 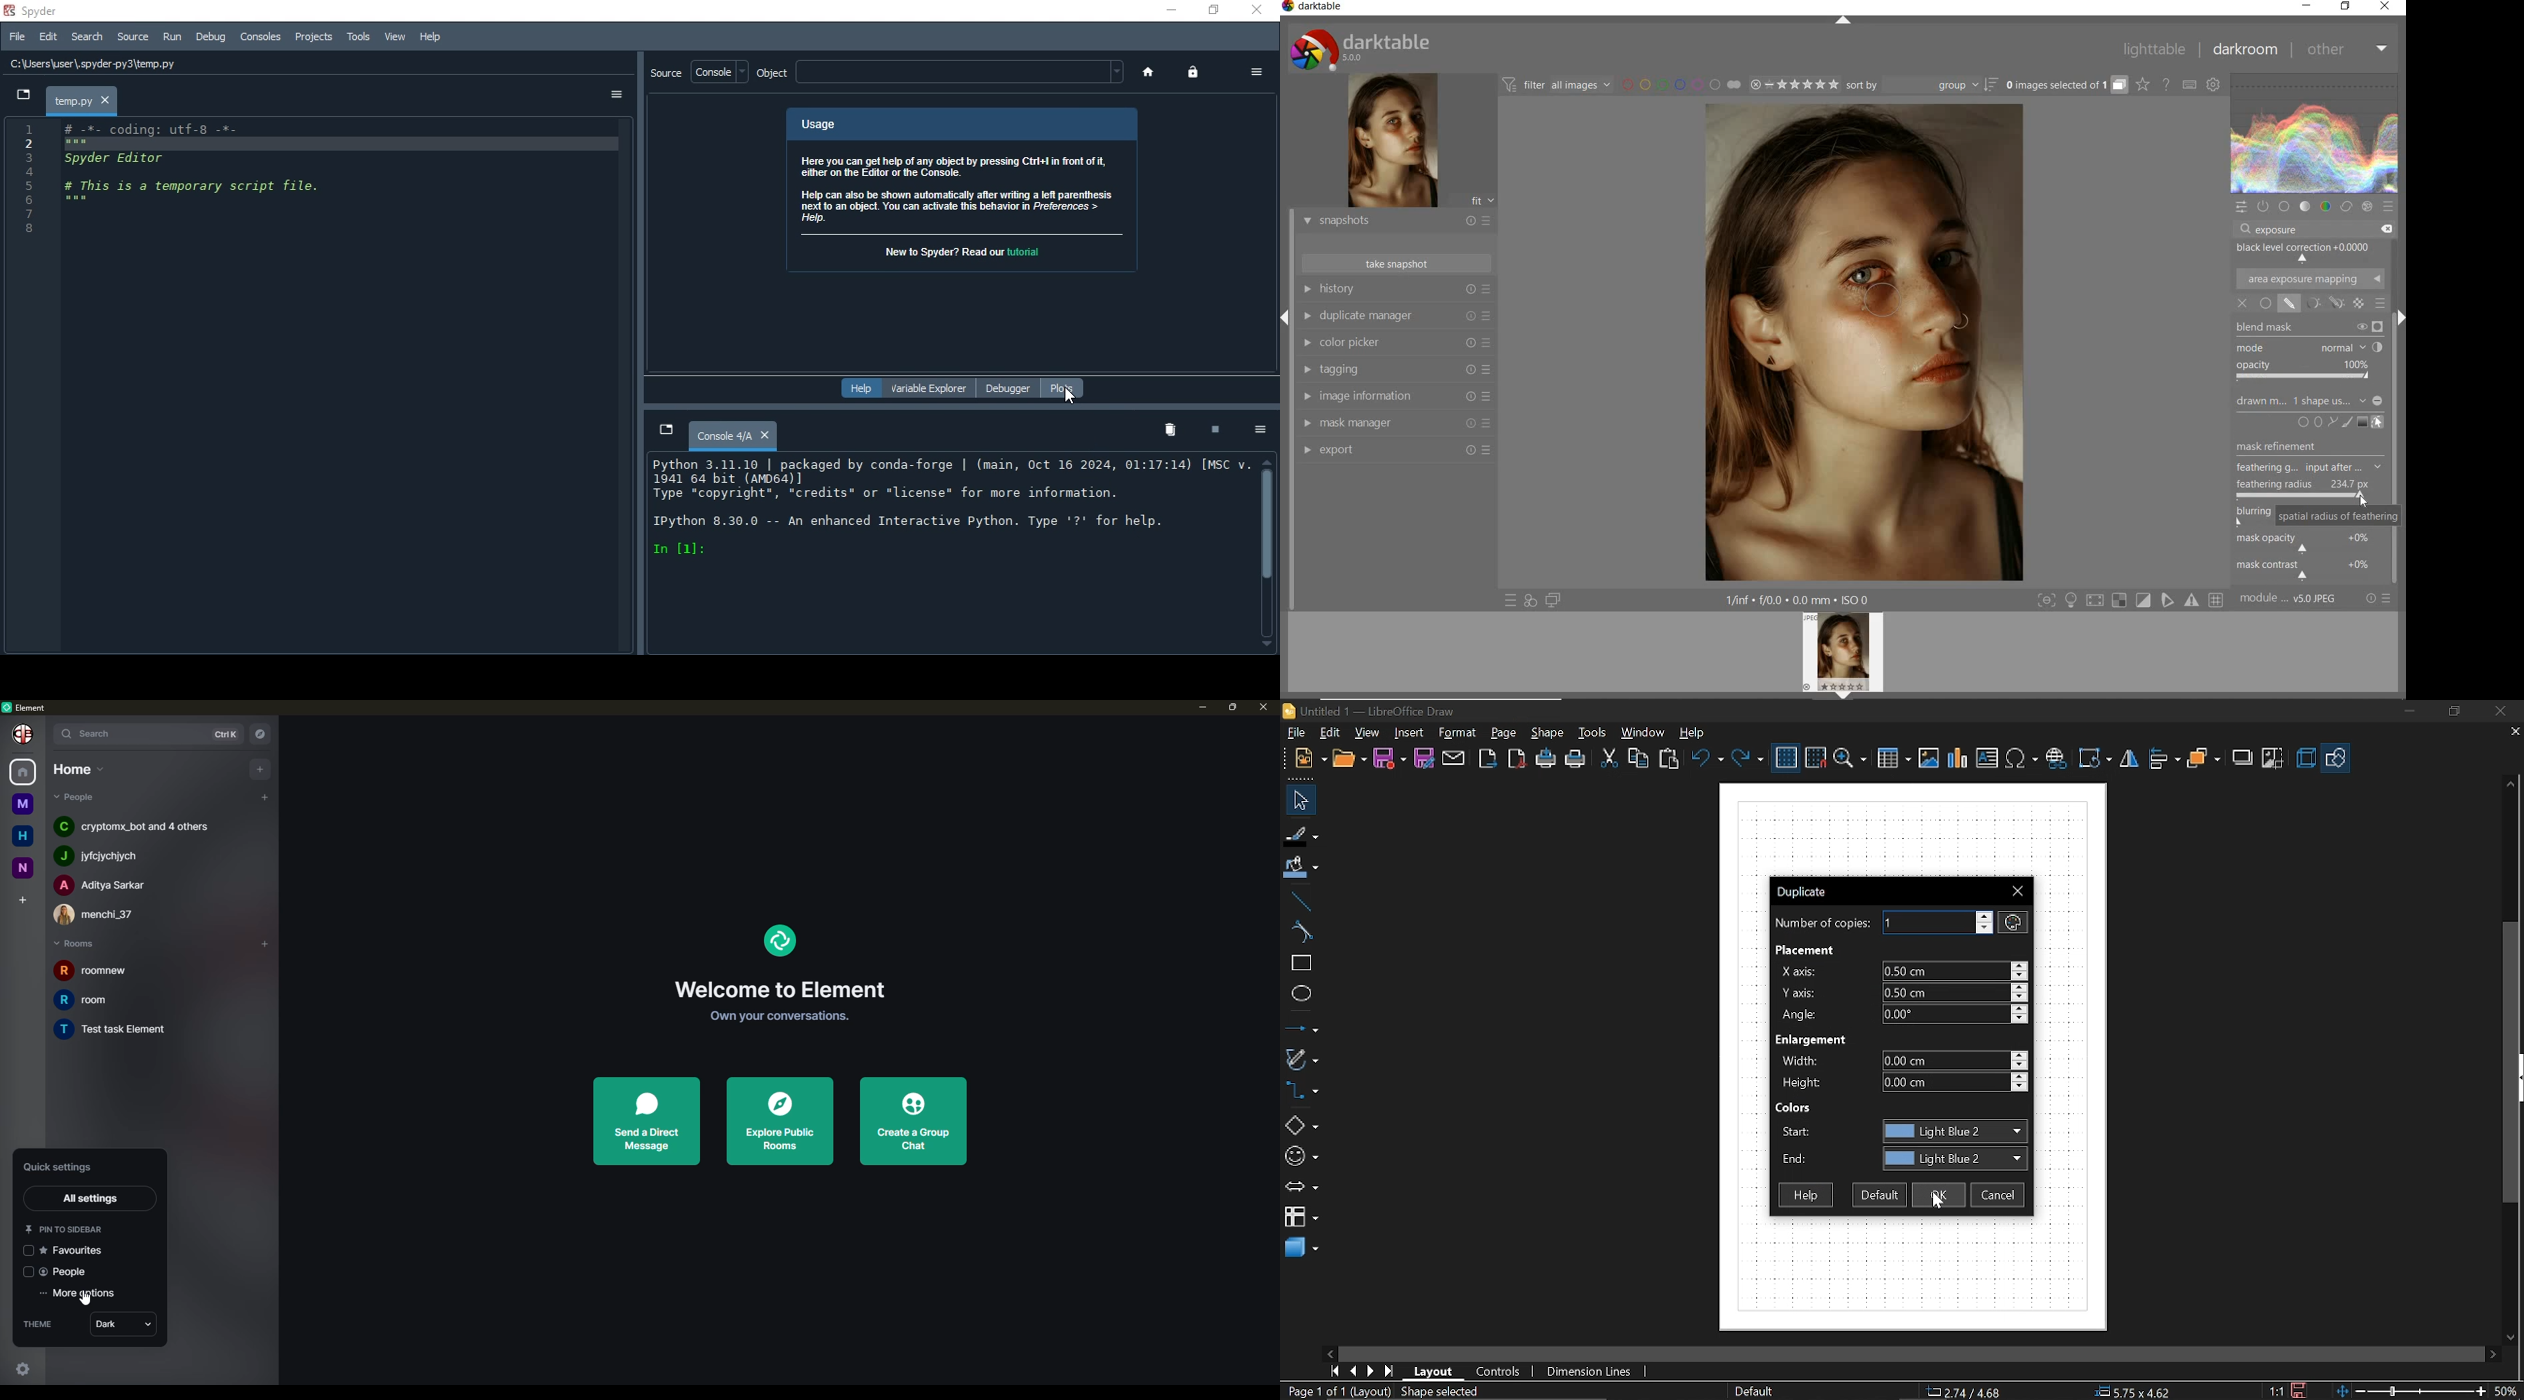 I want to click on dropdown, so click(x=663, y=431).